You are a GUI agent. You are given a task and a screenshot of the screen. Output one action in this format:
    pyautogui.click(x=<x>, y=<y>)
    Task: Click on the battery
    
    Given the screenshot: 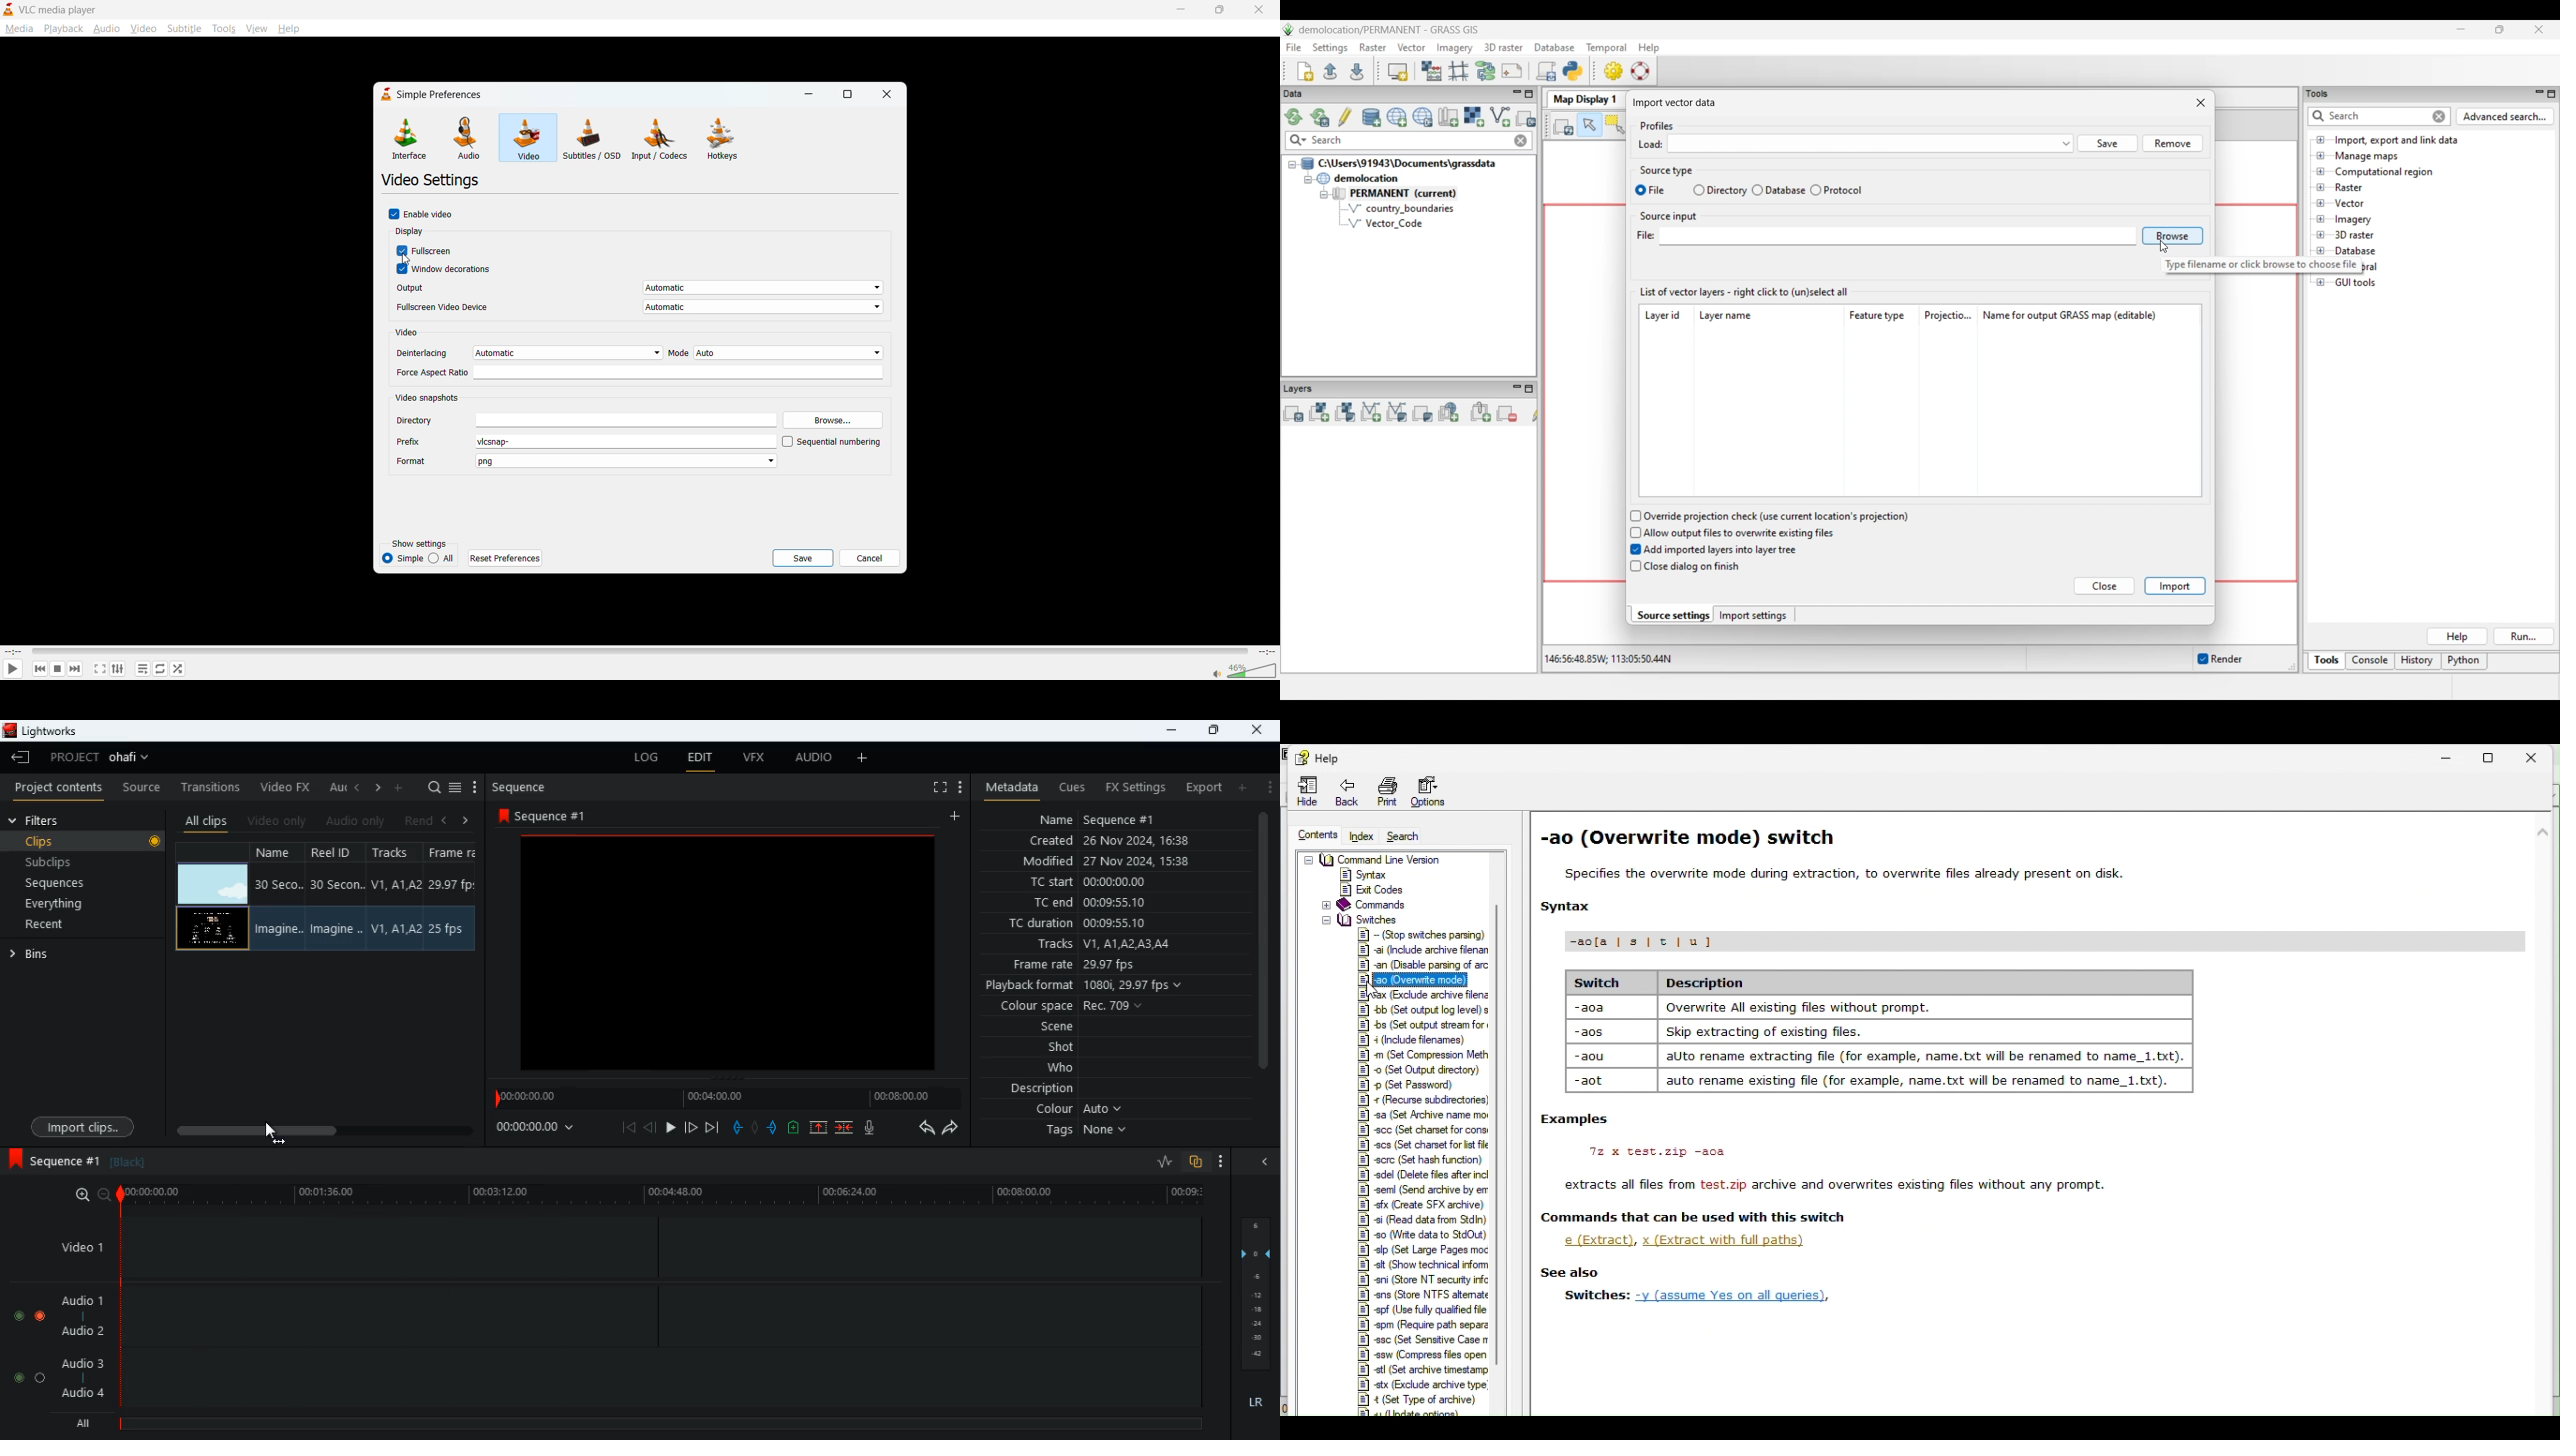 What is the action you would take?
    pyautogui.click(x=795, y=1129)
    